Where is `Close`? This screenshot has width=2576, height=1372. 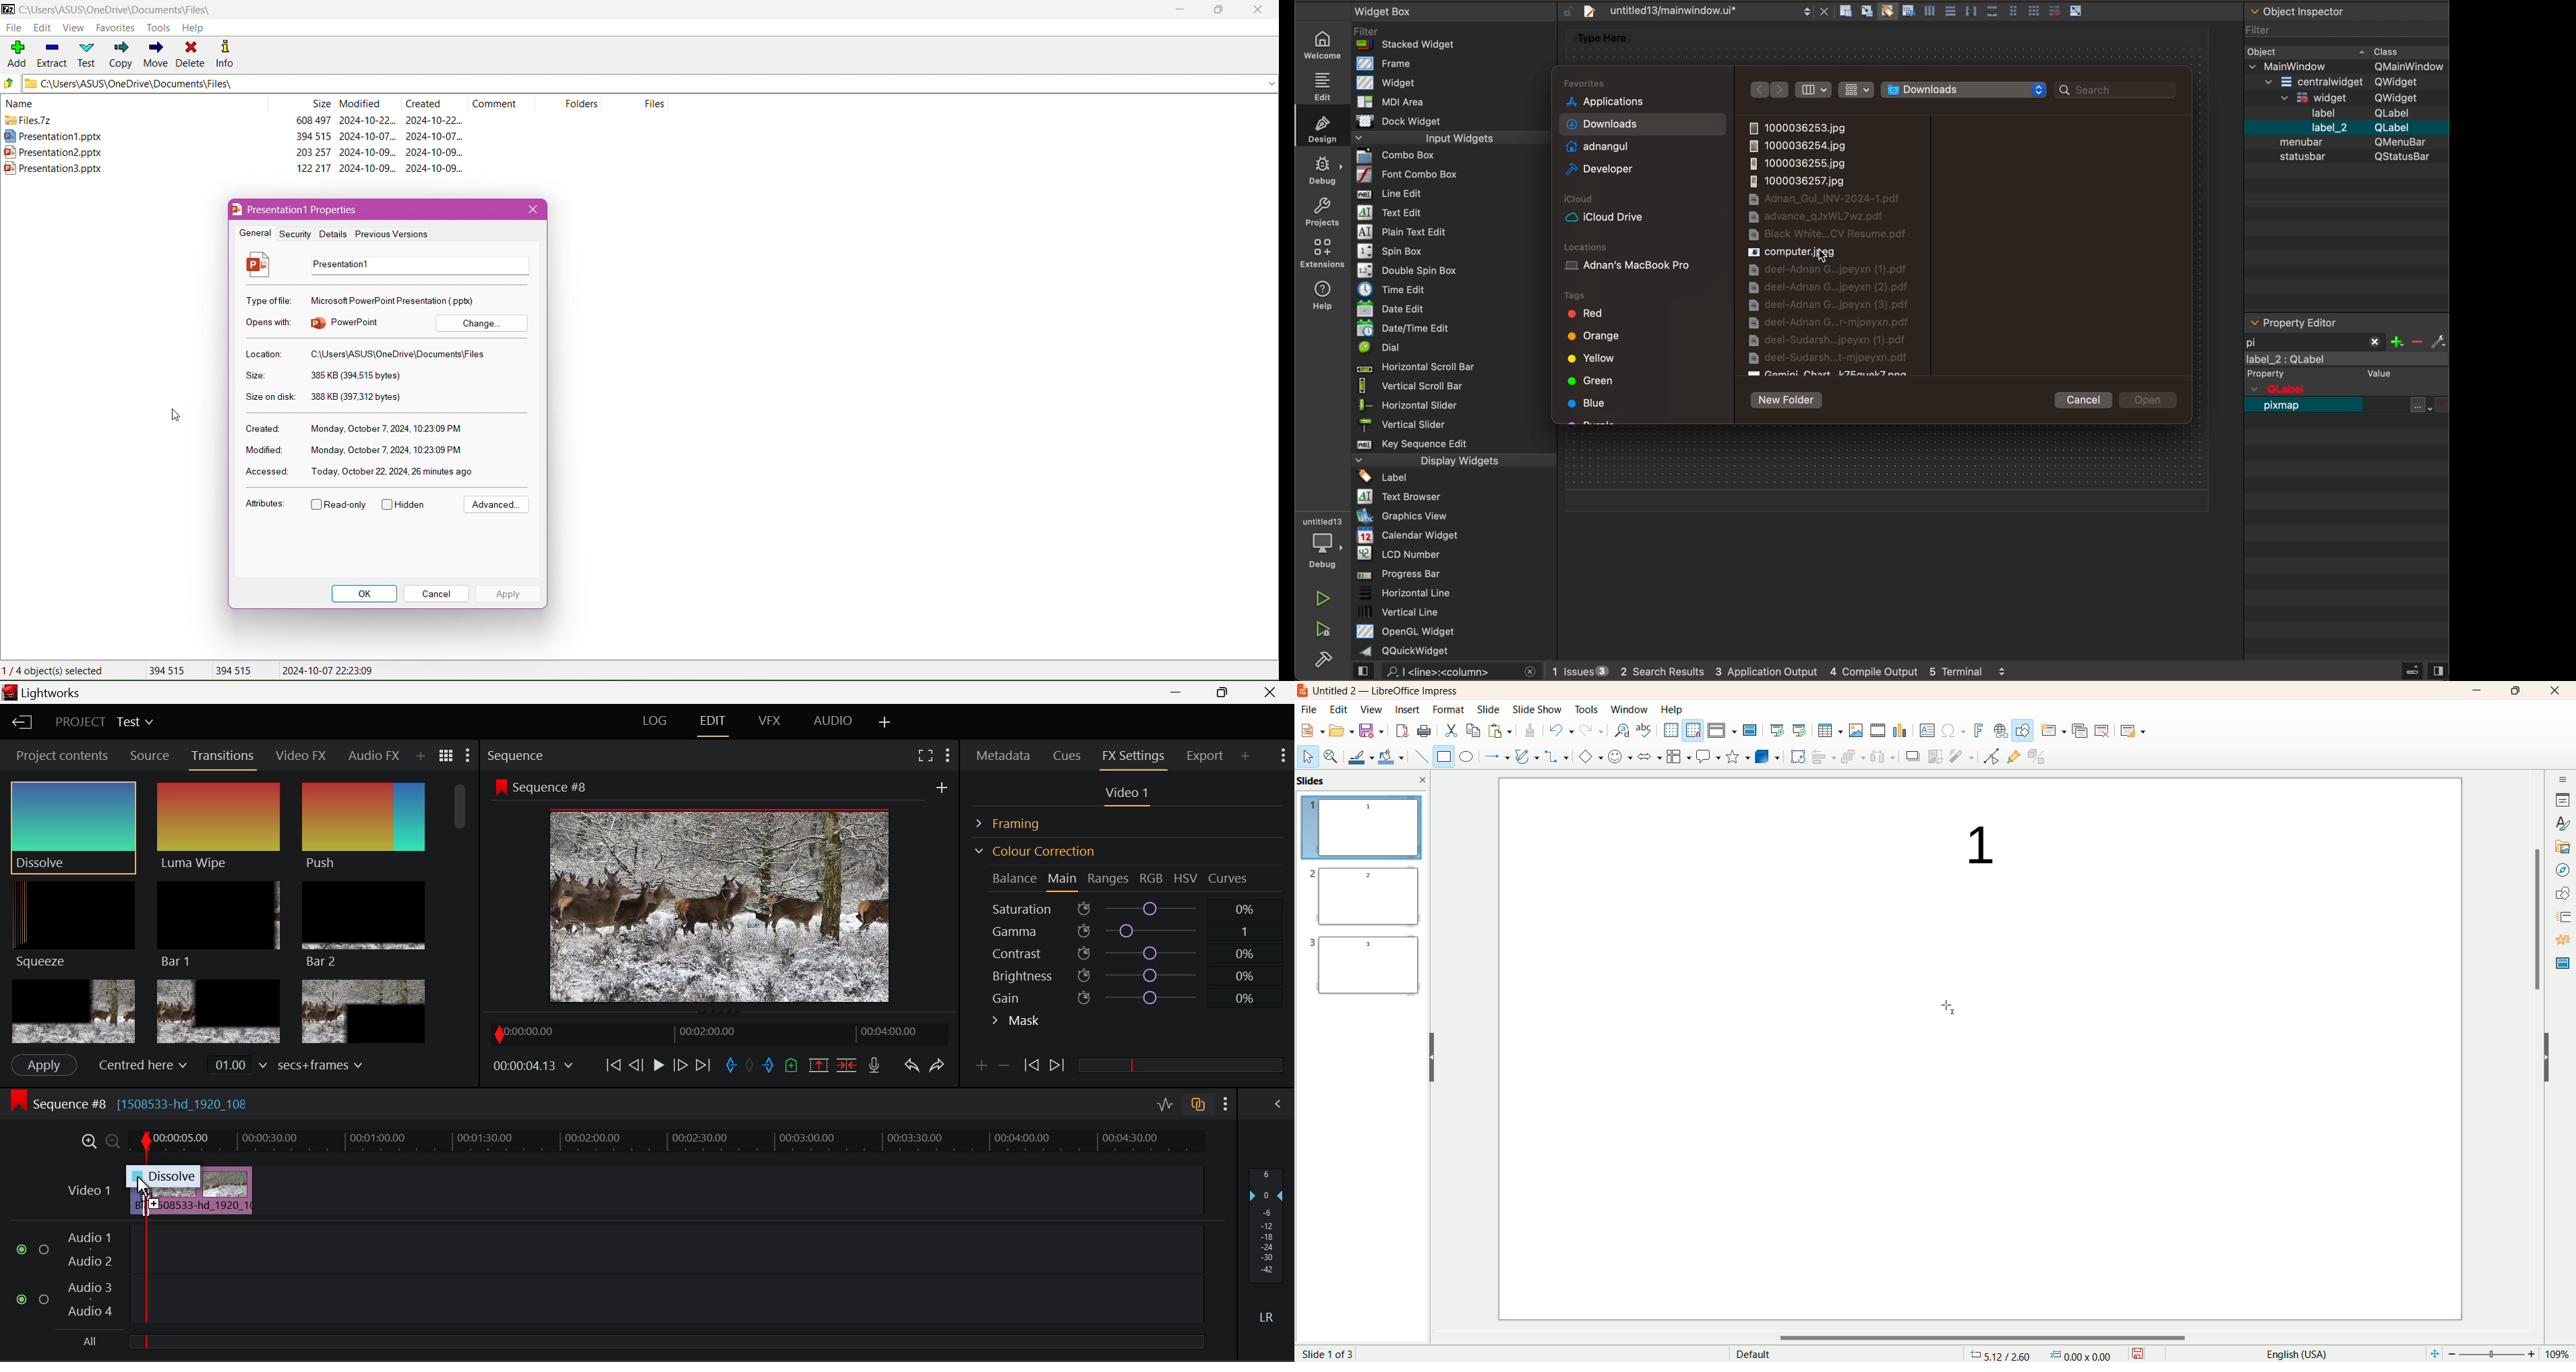 Close is located at coordinates (1273, 692).